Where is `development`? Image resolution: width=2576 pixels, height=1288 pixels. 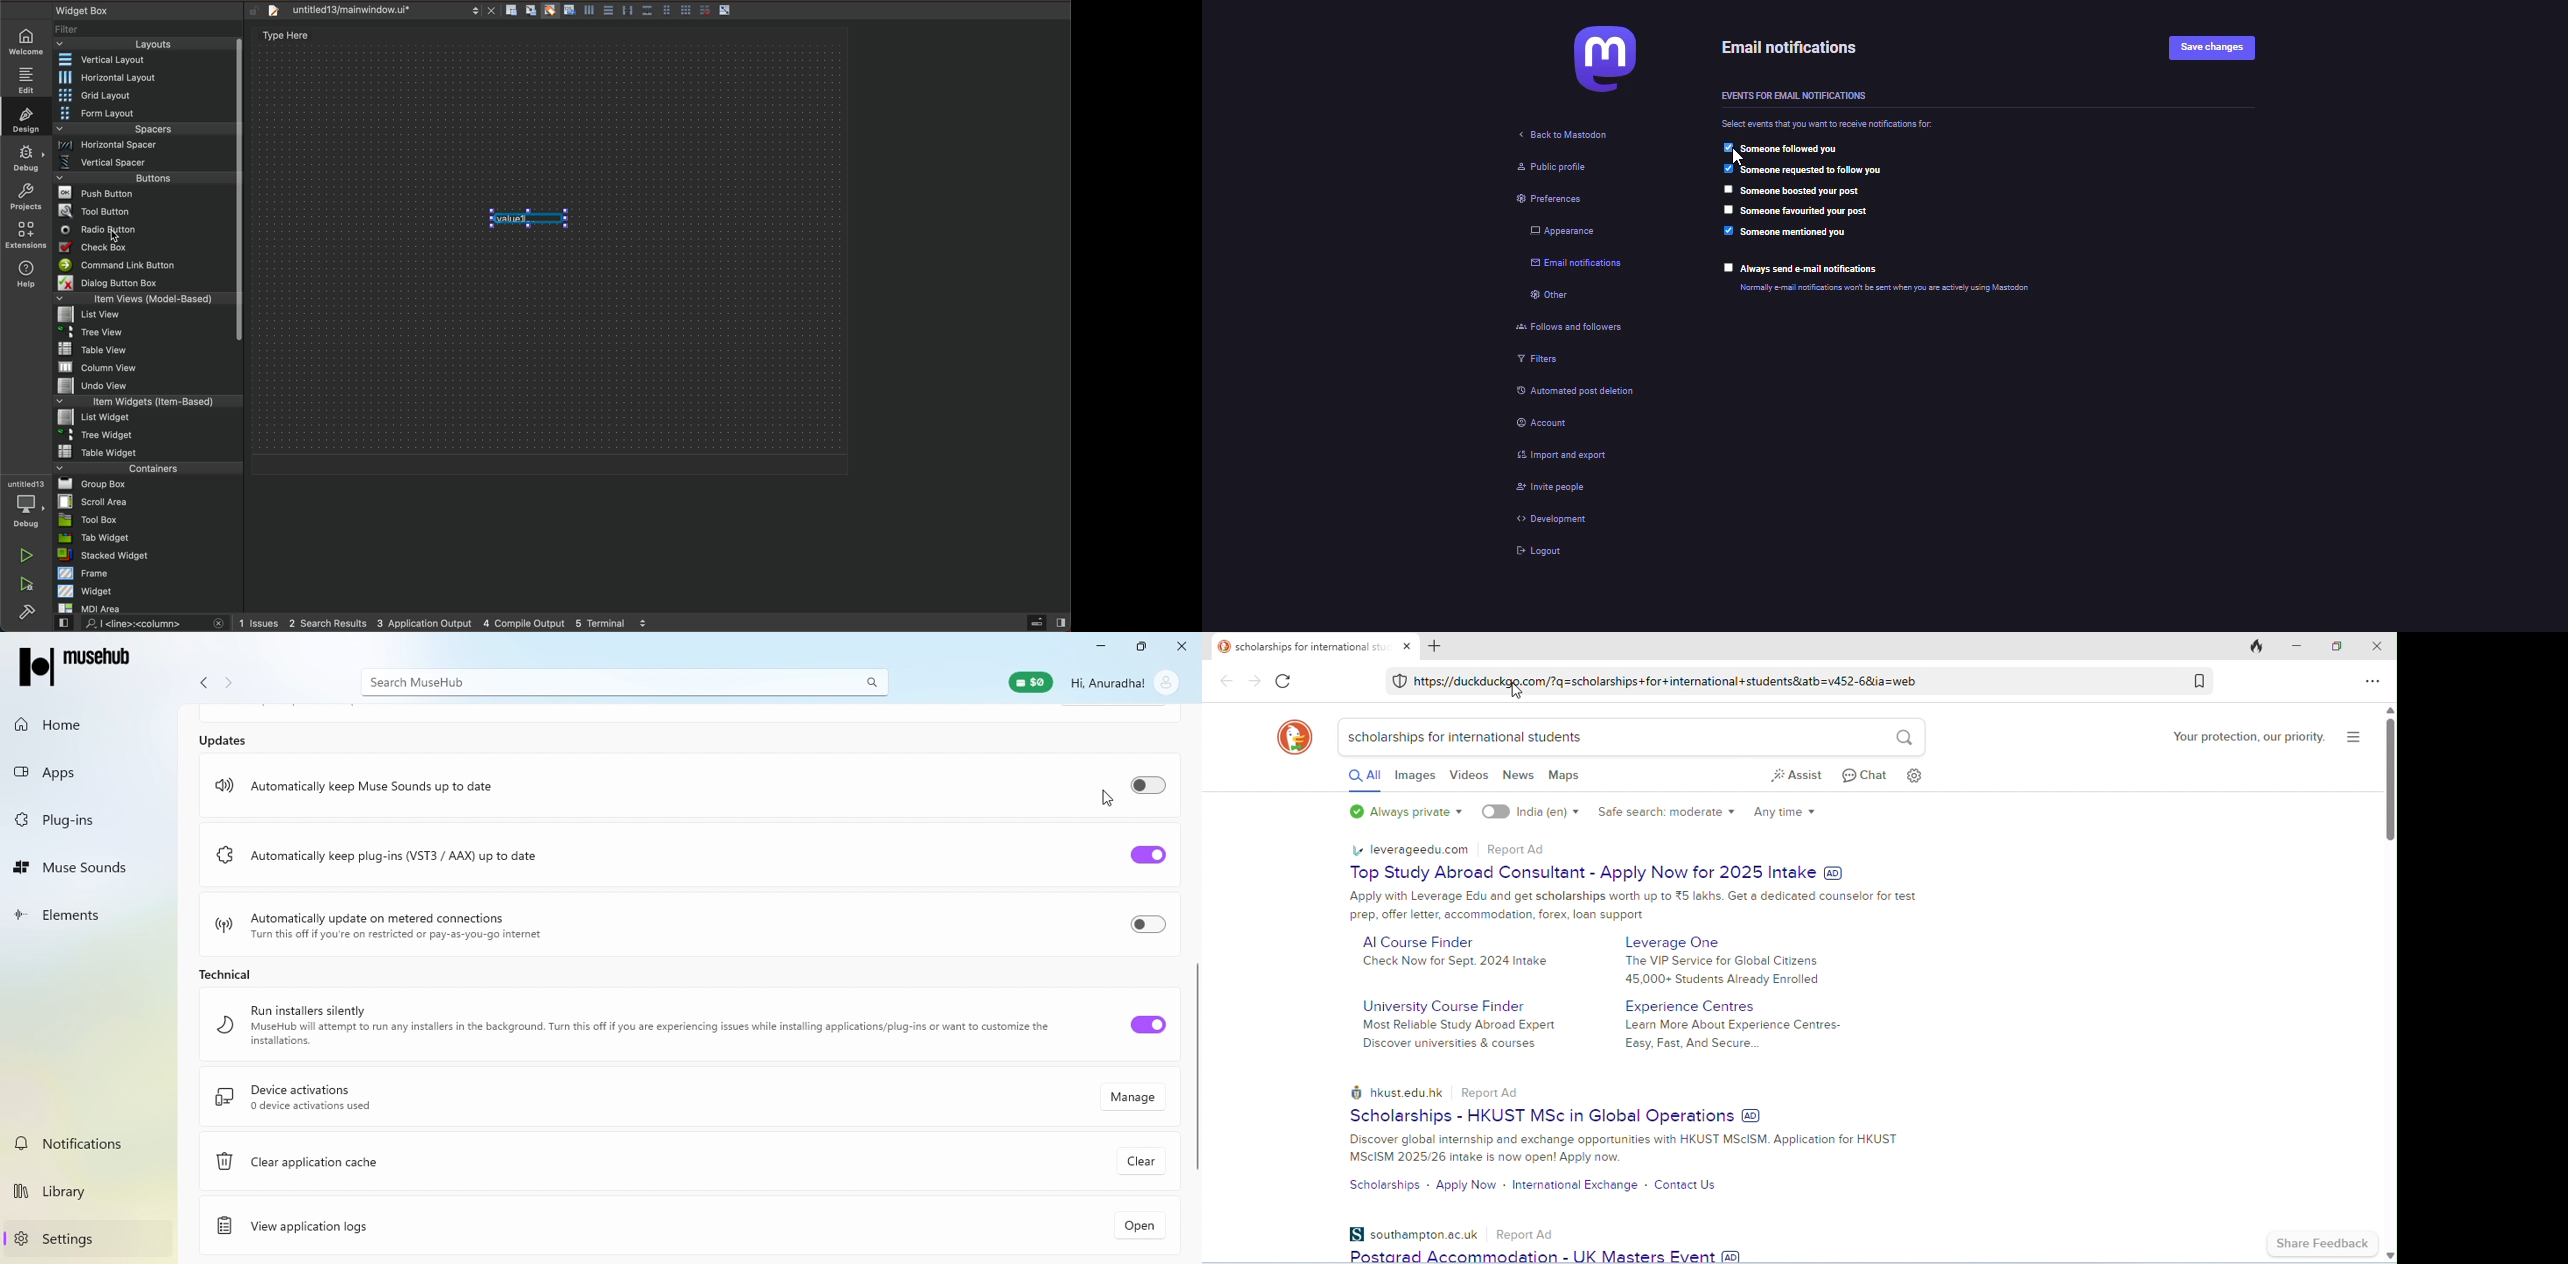
development is located at coordinates (1549, 519).